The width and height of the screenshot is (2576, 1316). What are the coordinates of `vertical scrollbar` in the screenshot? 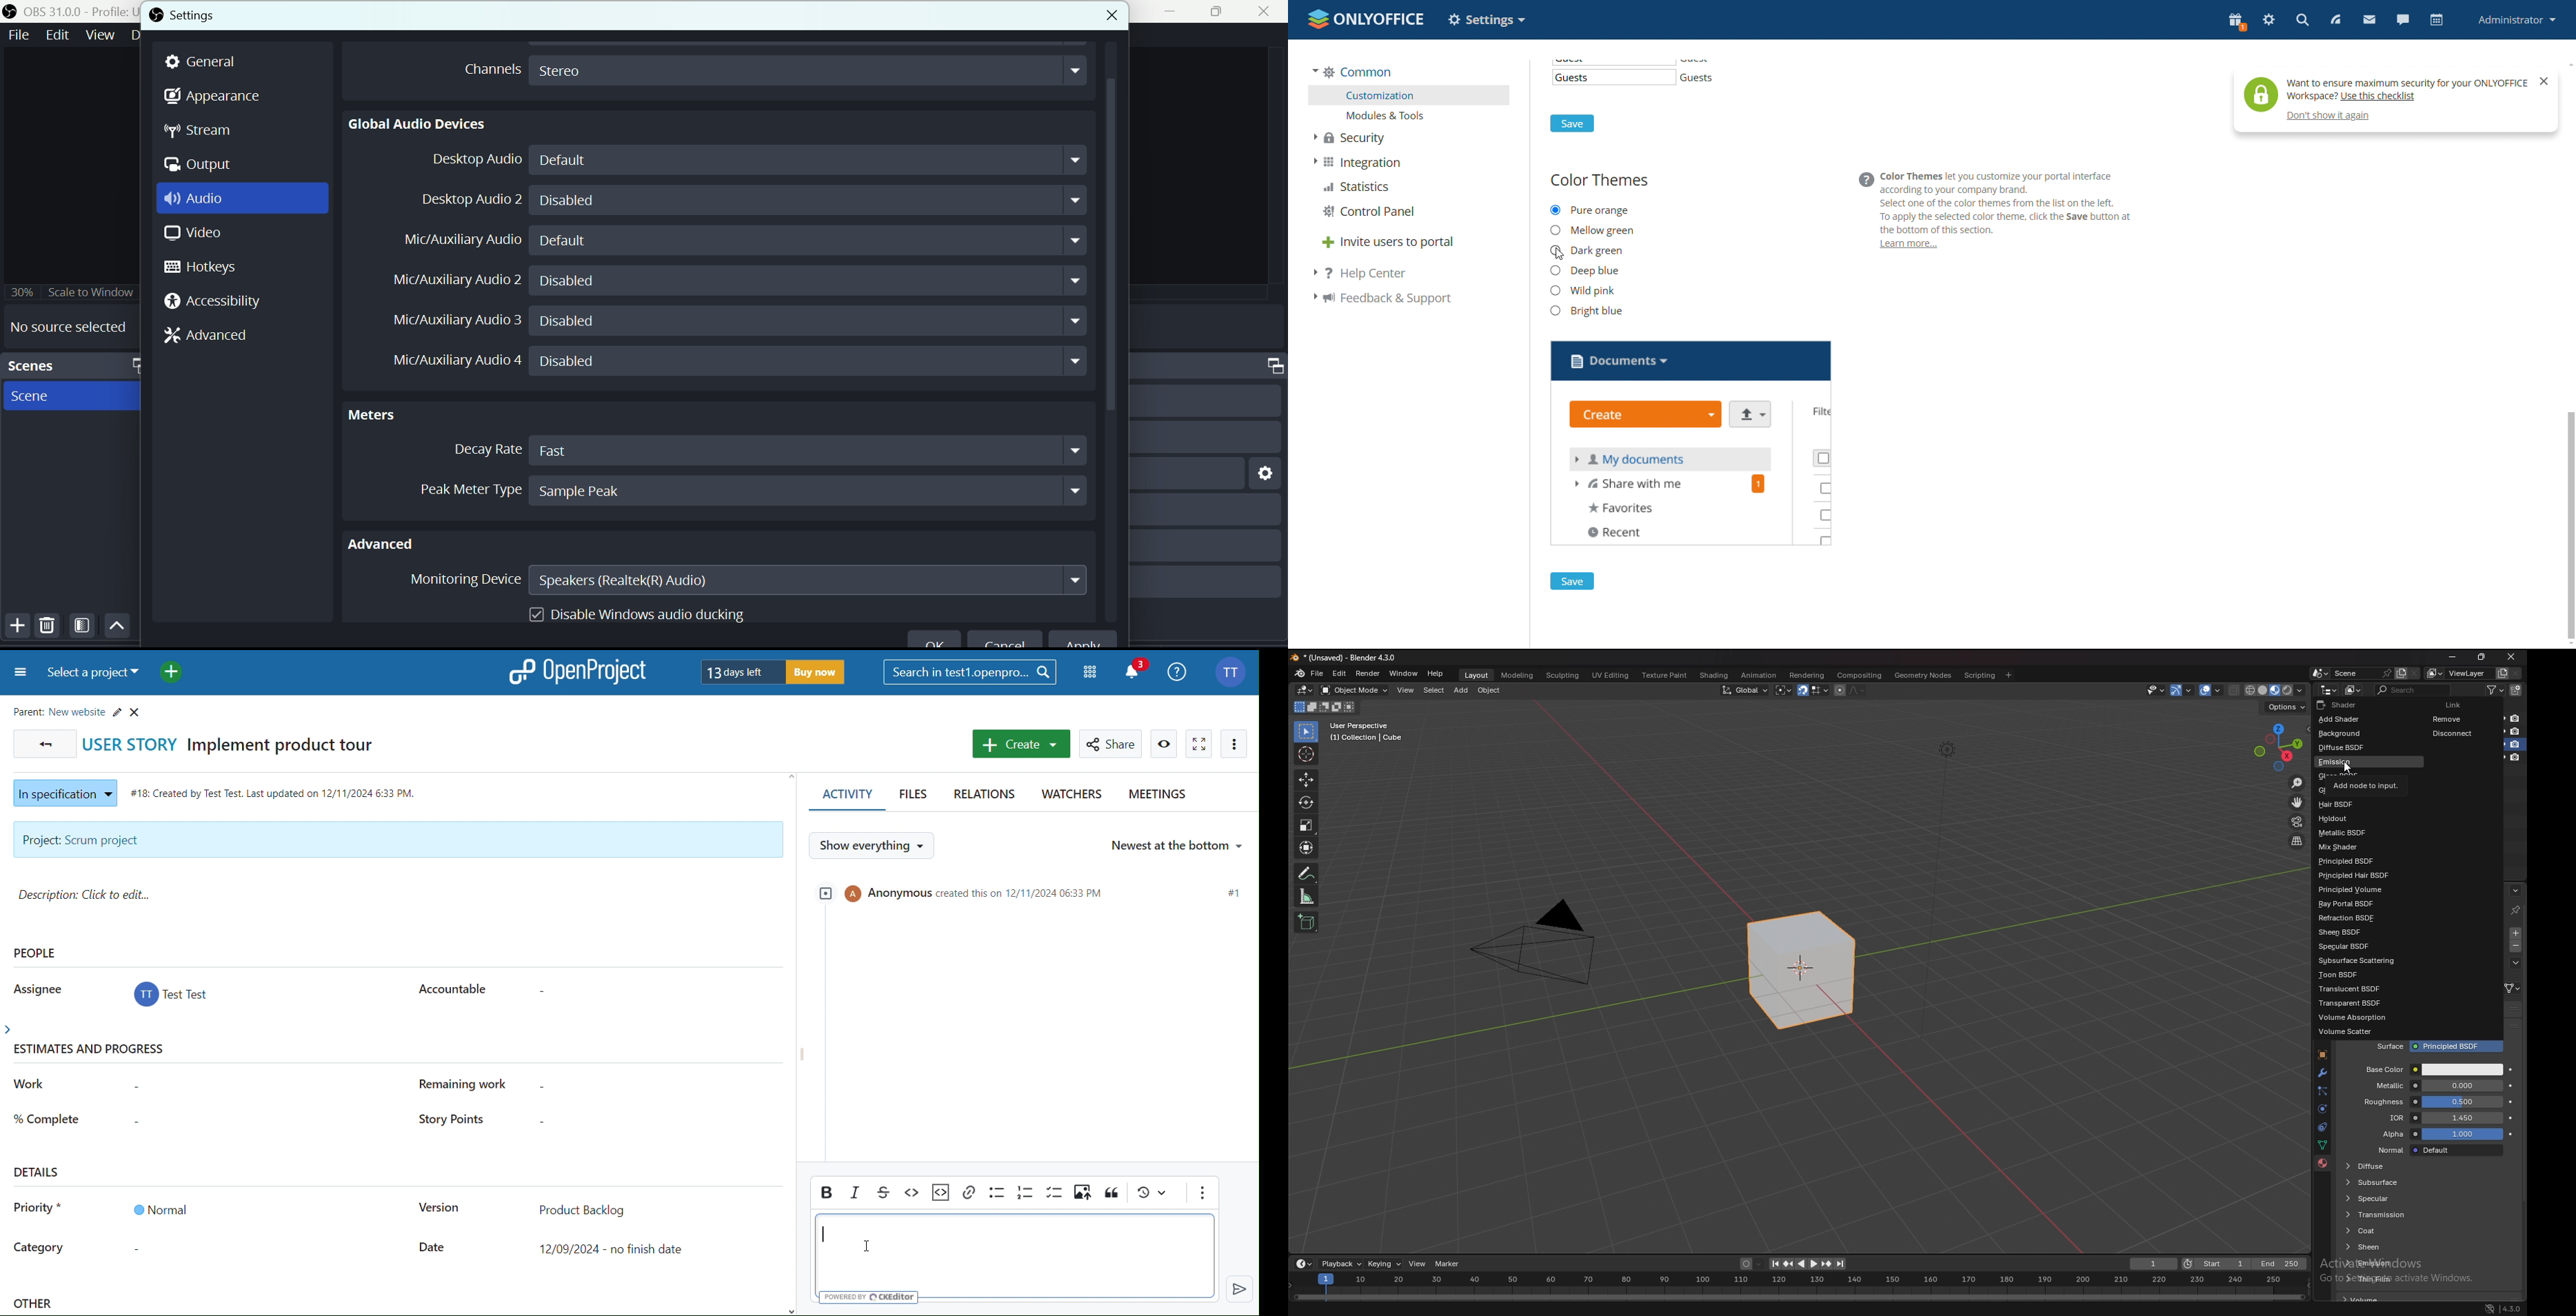 It's located at (1111, 333).